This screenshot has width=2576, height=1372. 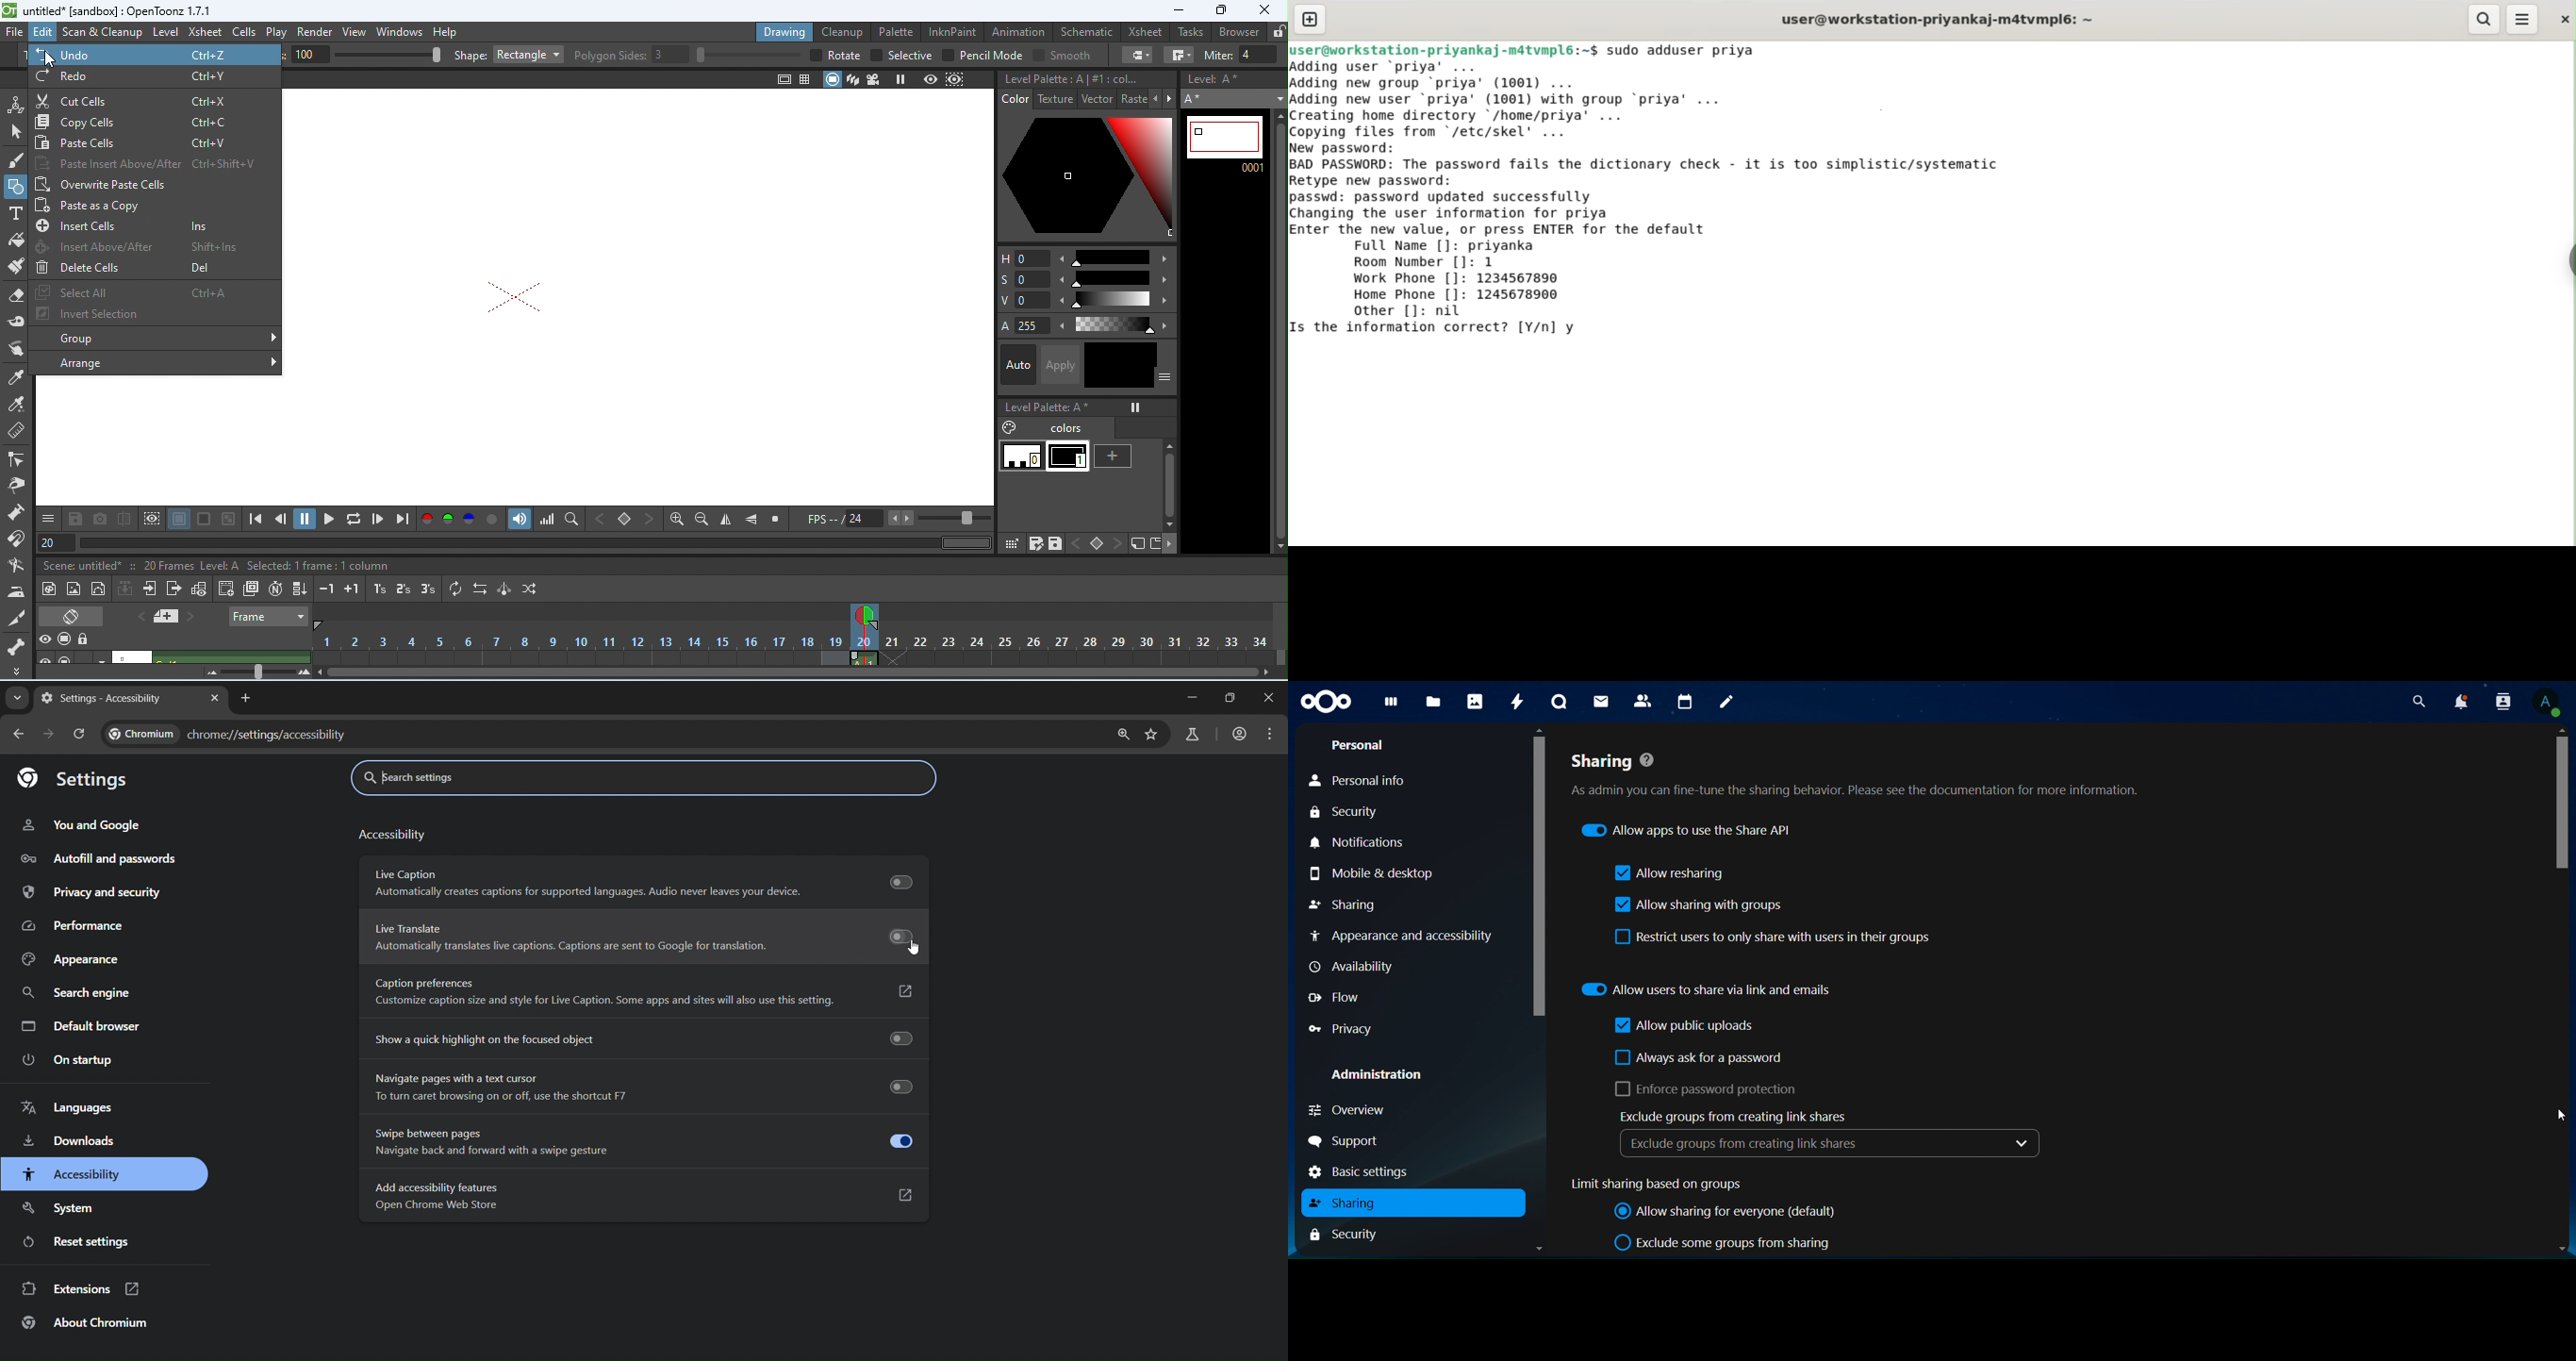 What do you see at coordinates (152, 101) in the screenshot?
I see `cut cells` at bounding box center [152, 101].